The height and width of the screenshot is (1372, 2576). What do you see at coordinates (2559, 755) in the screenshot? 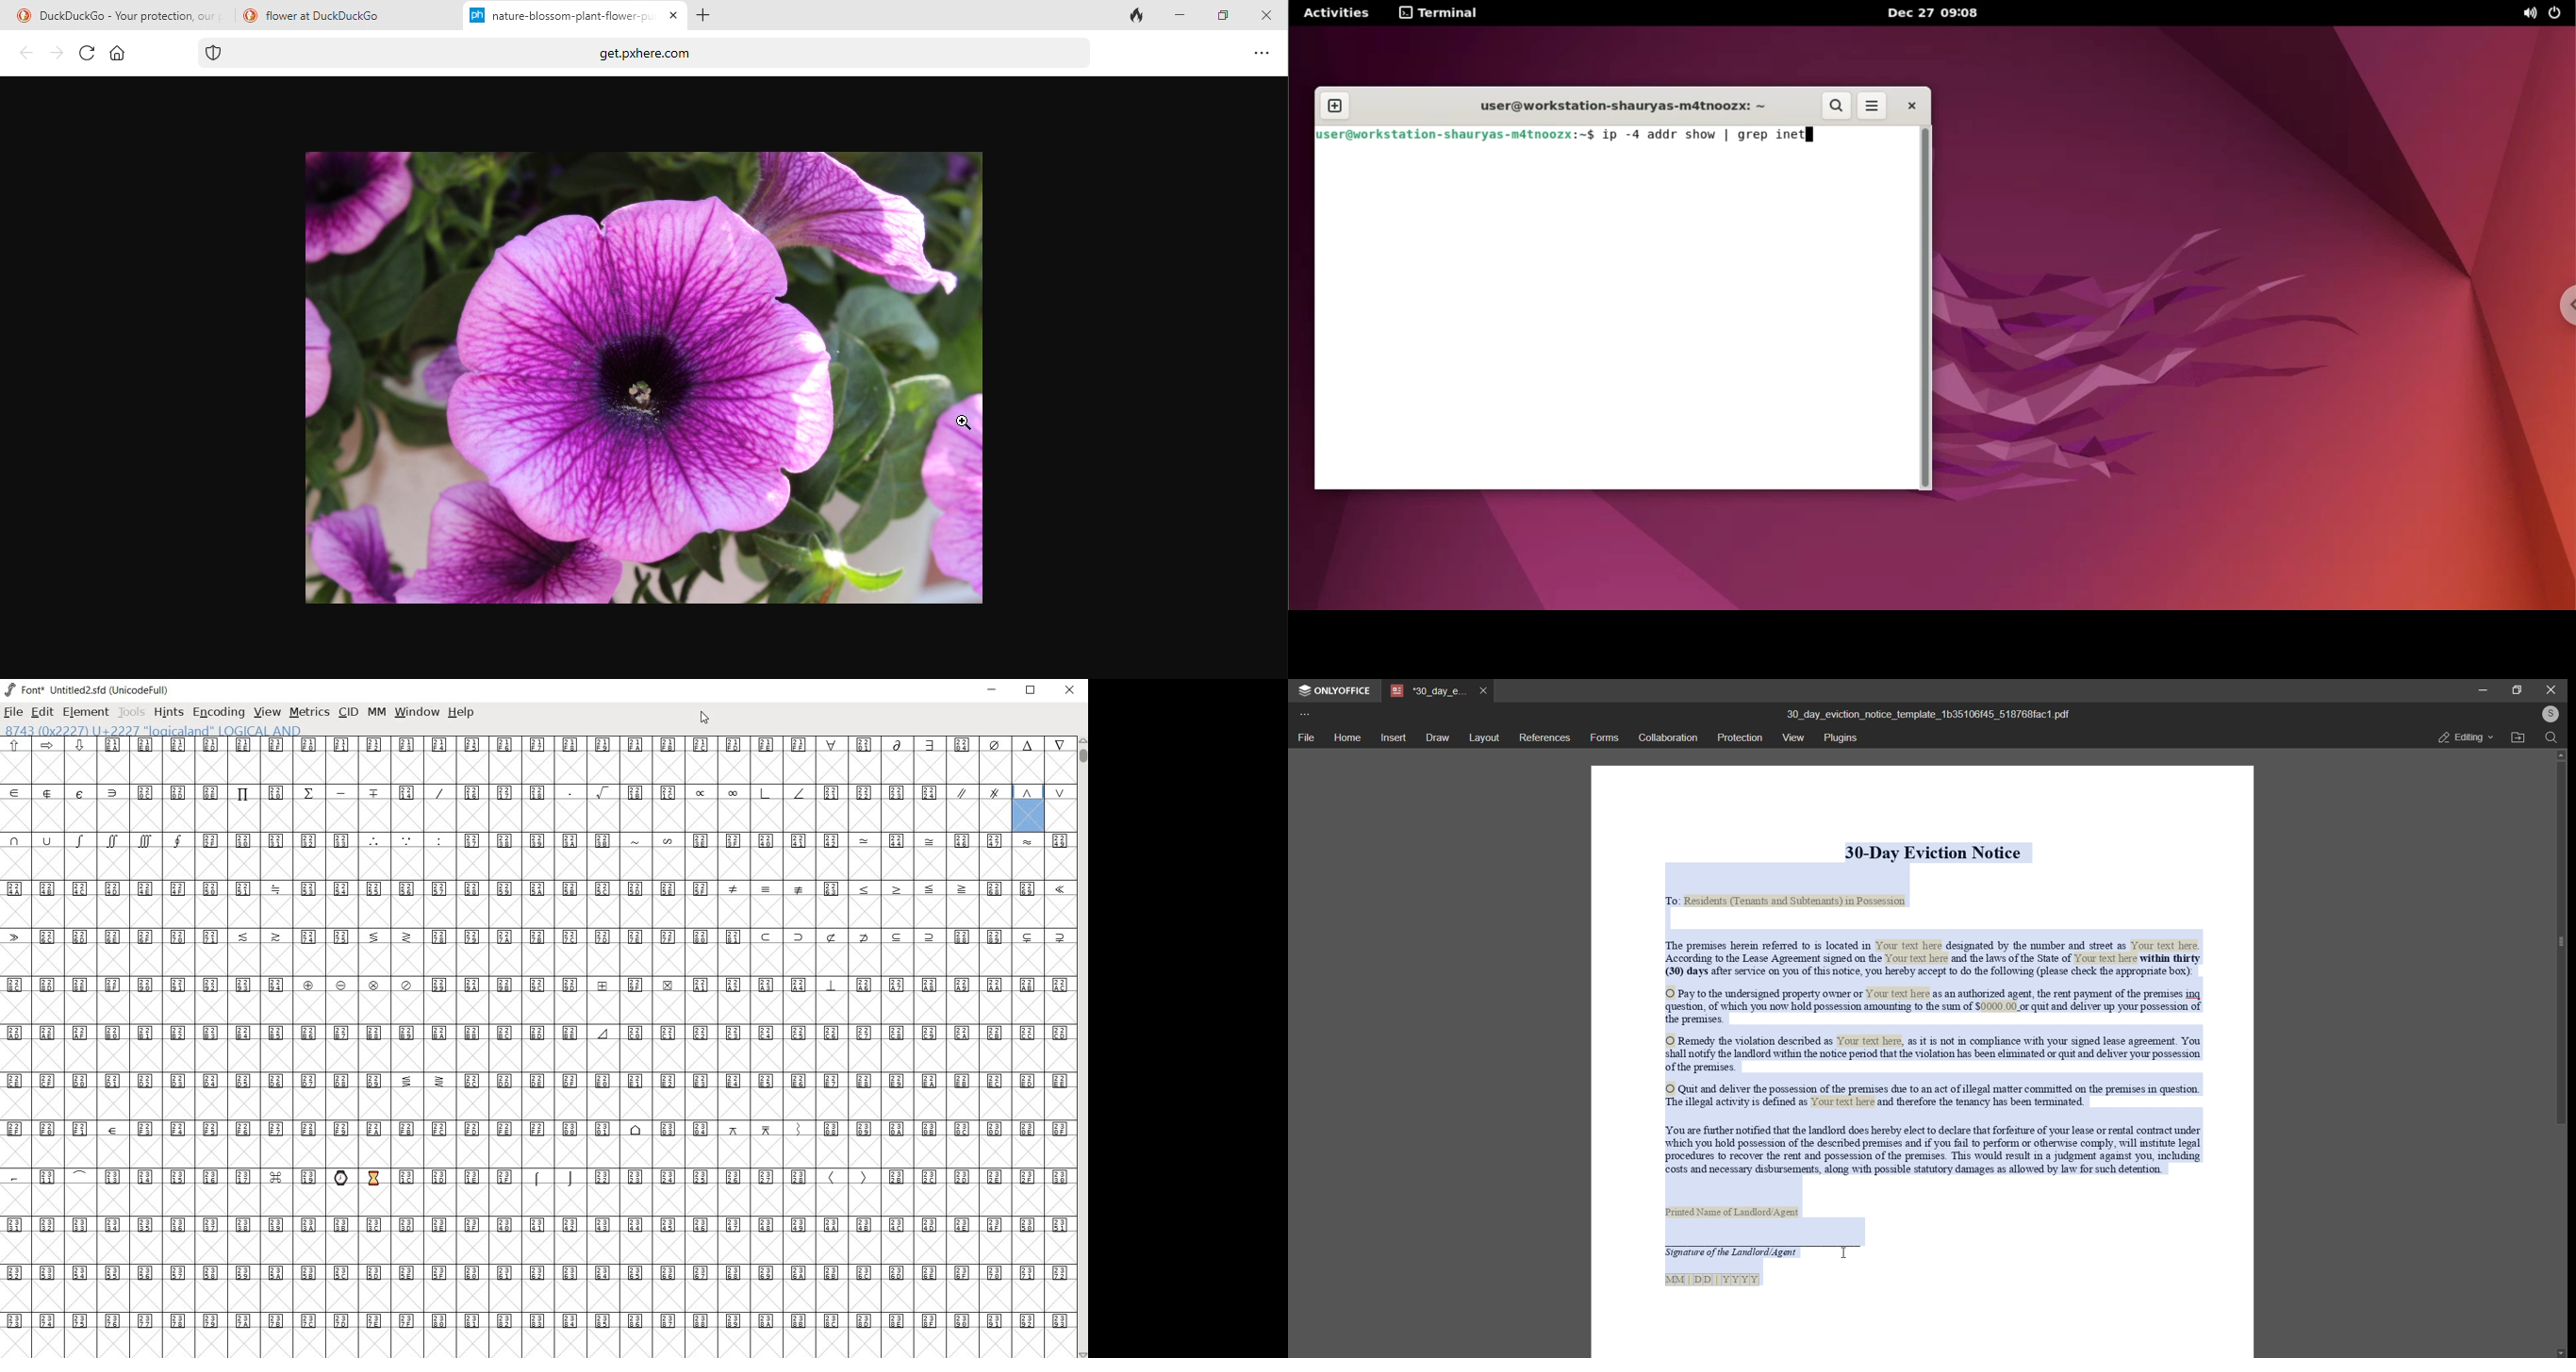
I see `scroll up` at bounding box center [2559, 755].